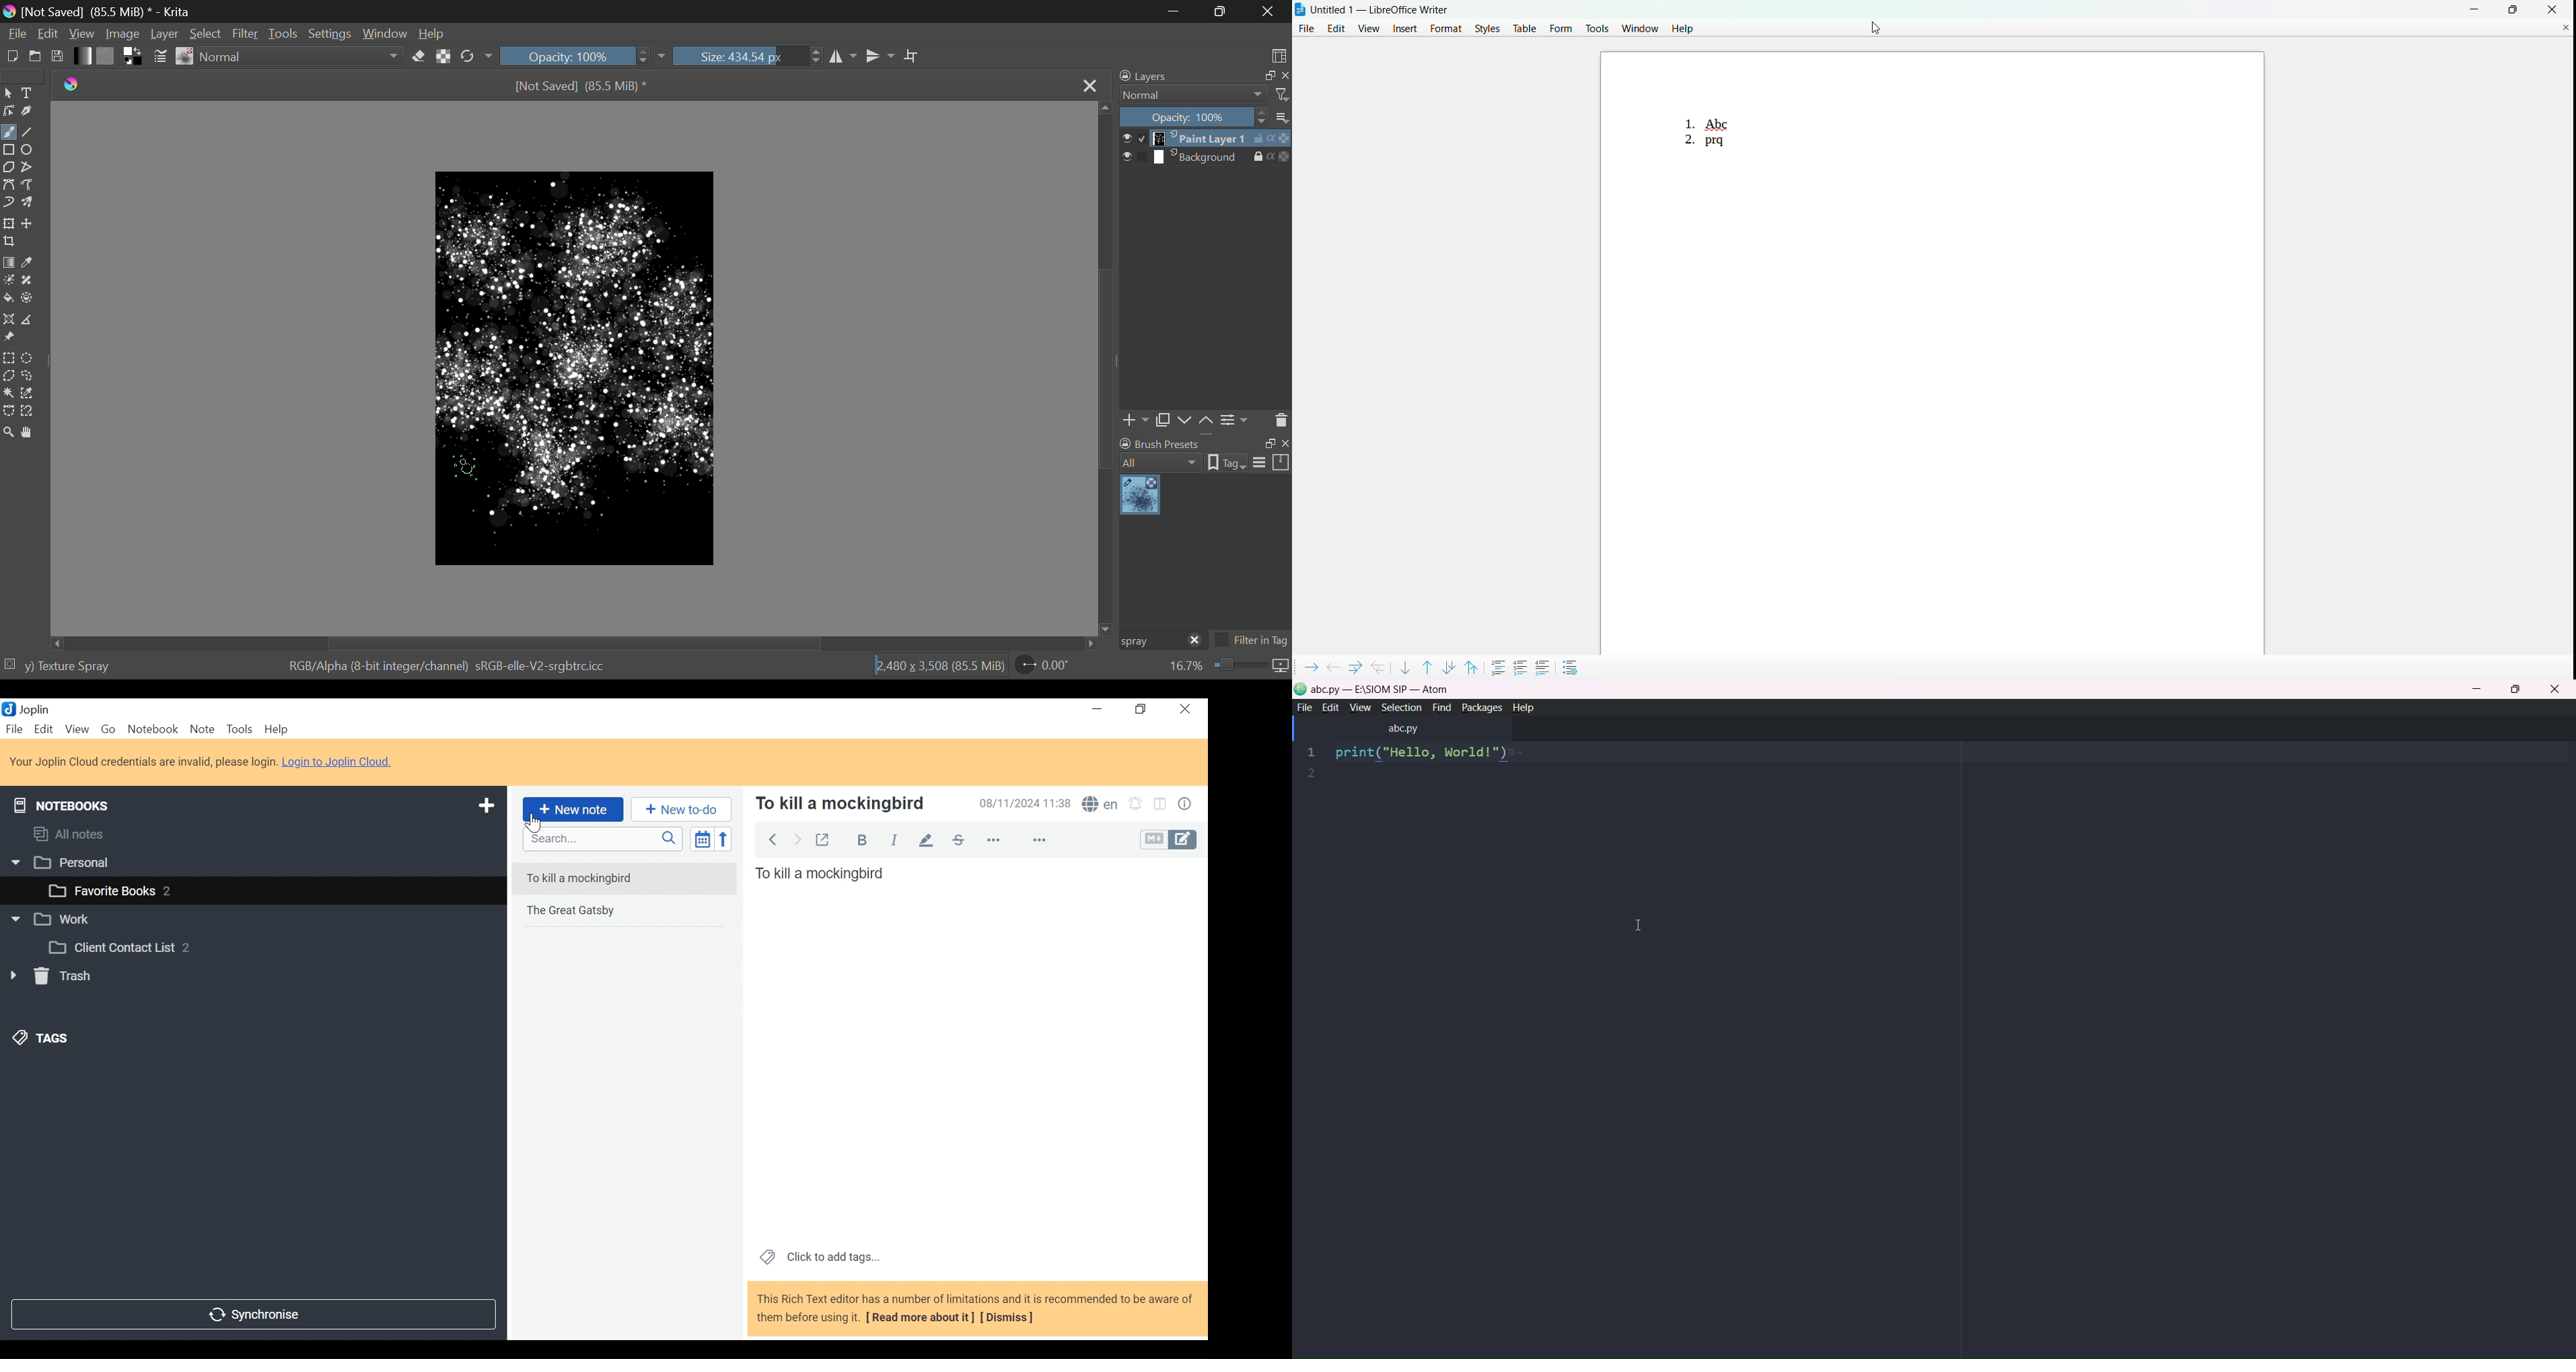 This screenshot has height=1372, width=2576. Describe the element at coordinates (1382, 9) in the screenshot. I see `Untitled 1 - LibreOffice Writer` at that location.